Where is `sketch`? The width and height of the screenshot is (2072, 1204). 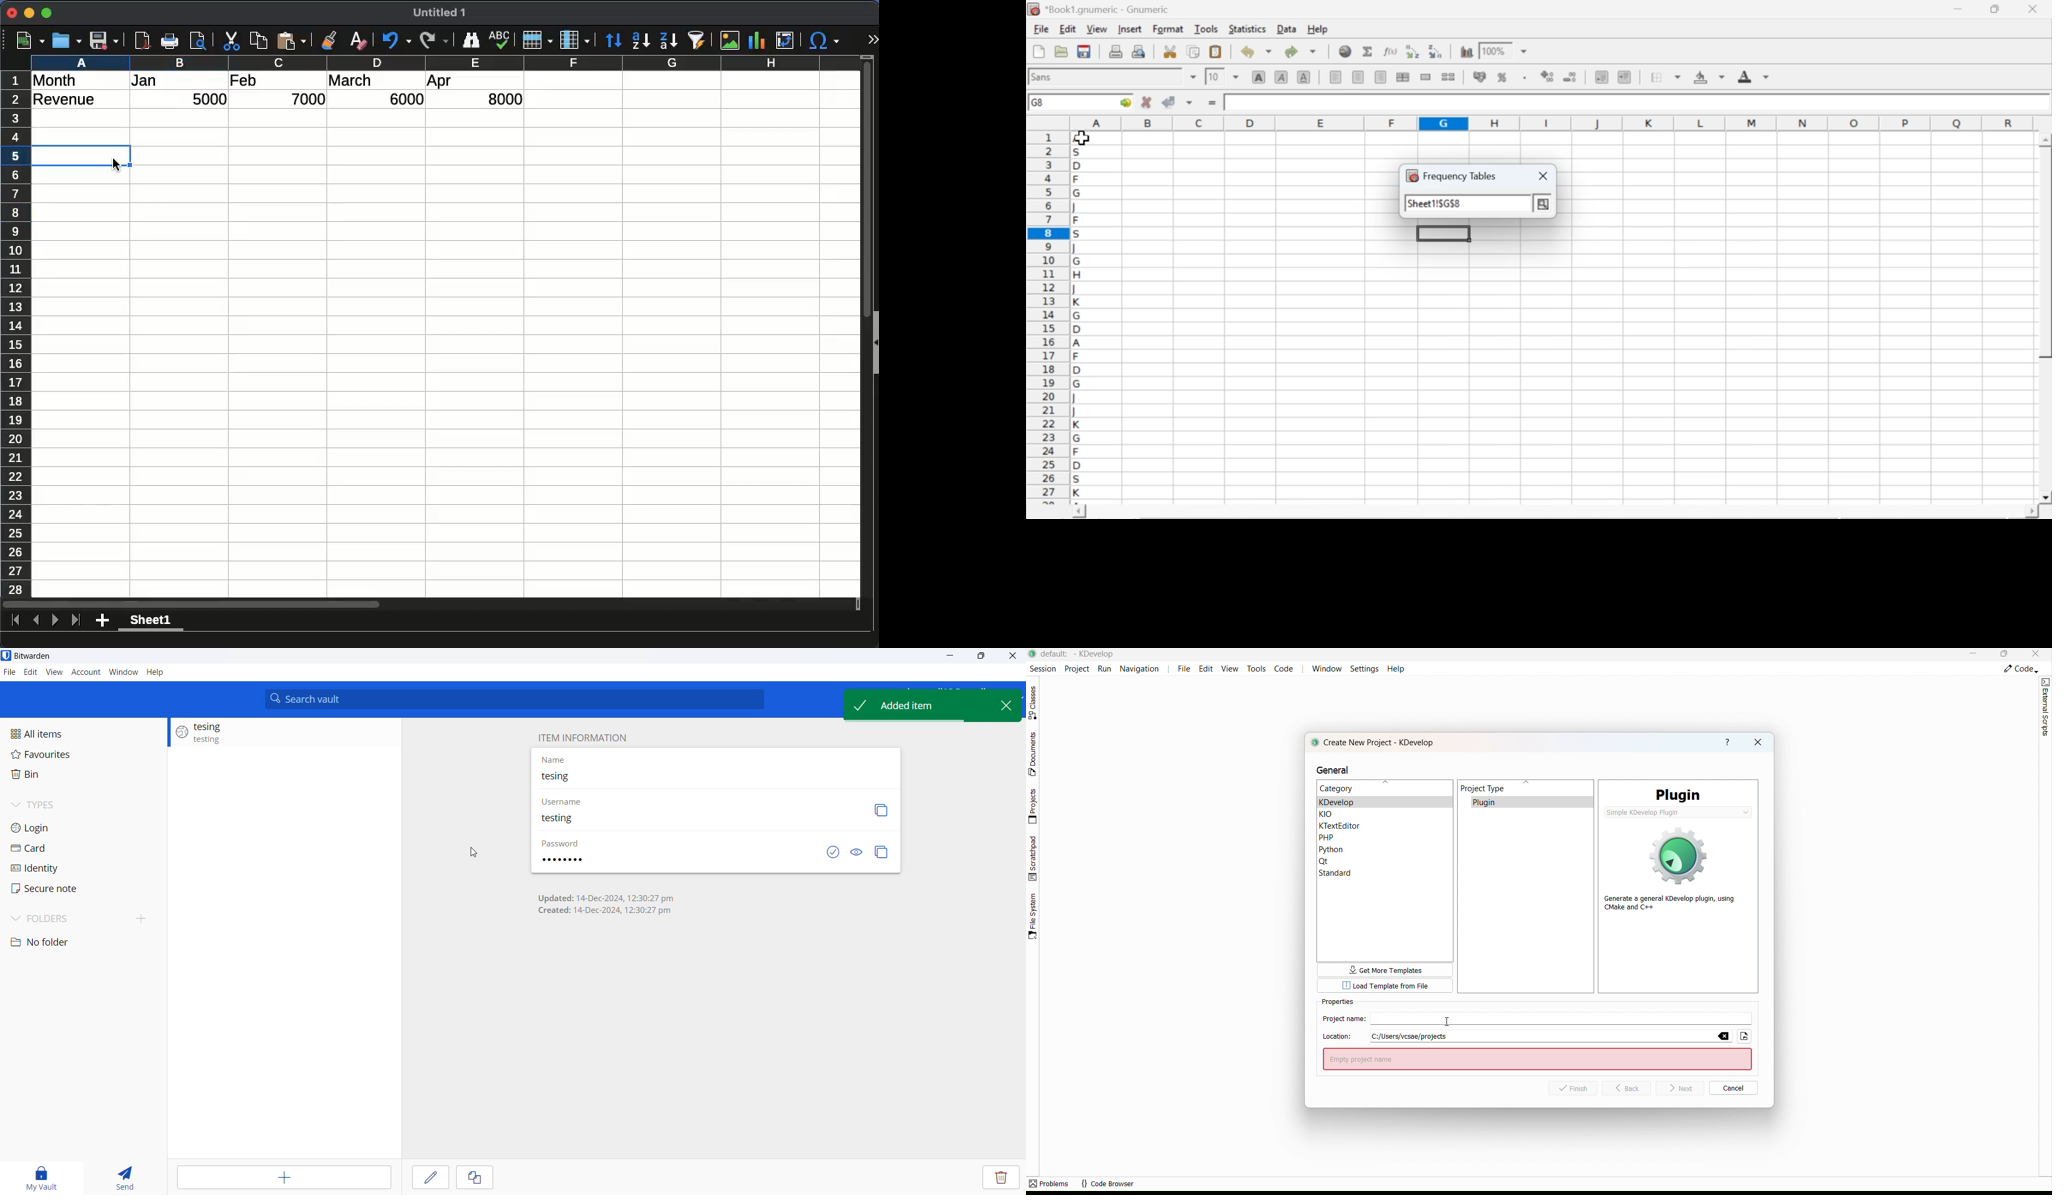 sketch is located at coordinates (500, 40).